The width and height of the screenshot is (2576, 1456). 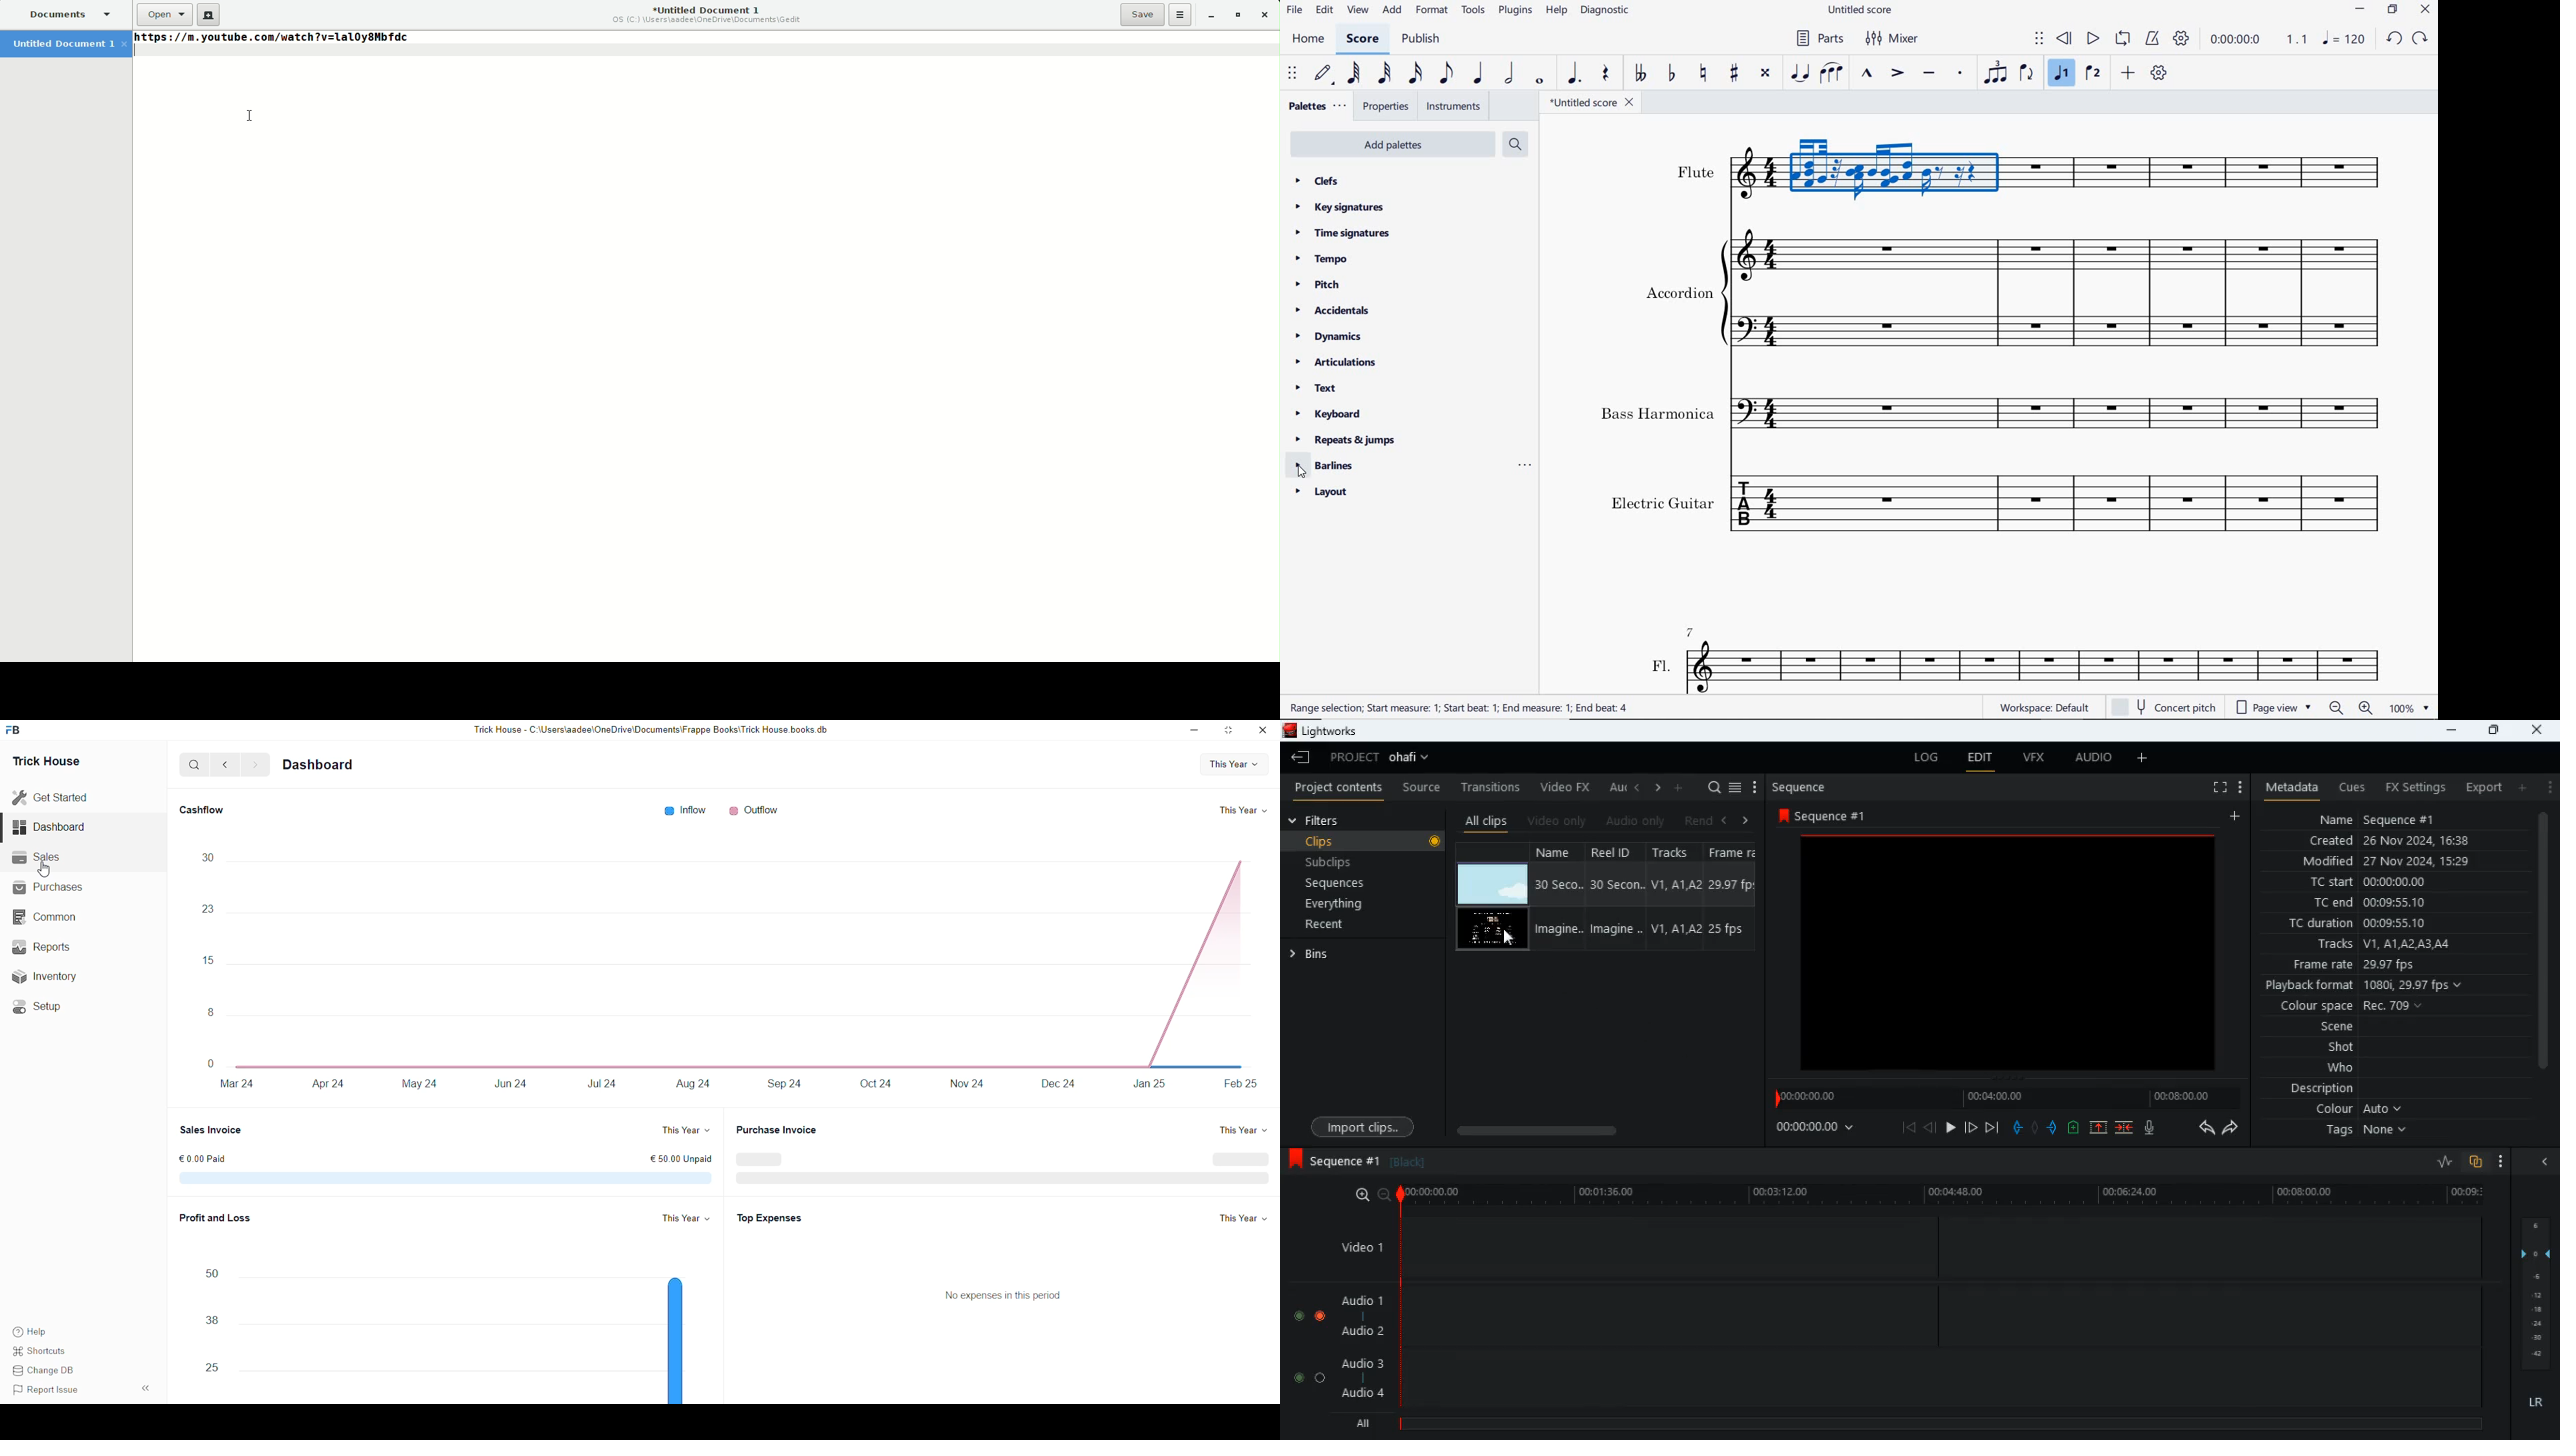 I want to click on marcato, so click(x=1866, y=74).